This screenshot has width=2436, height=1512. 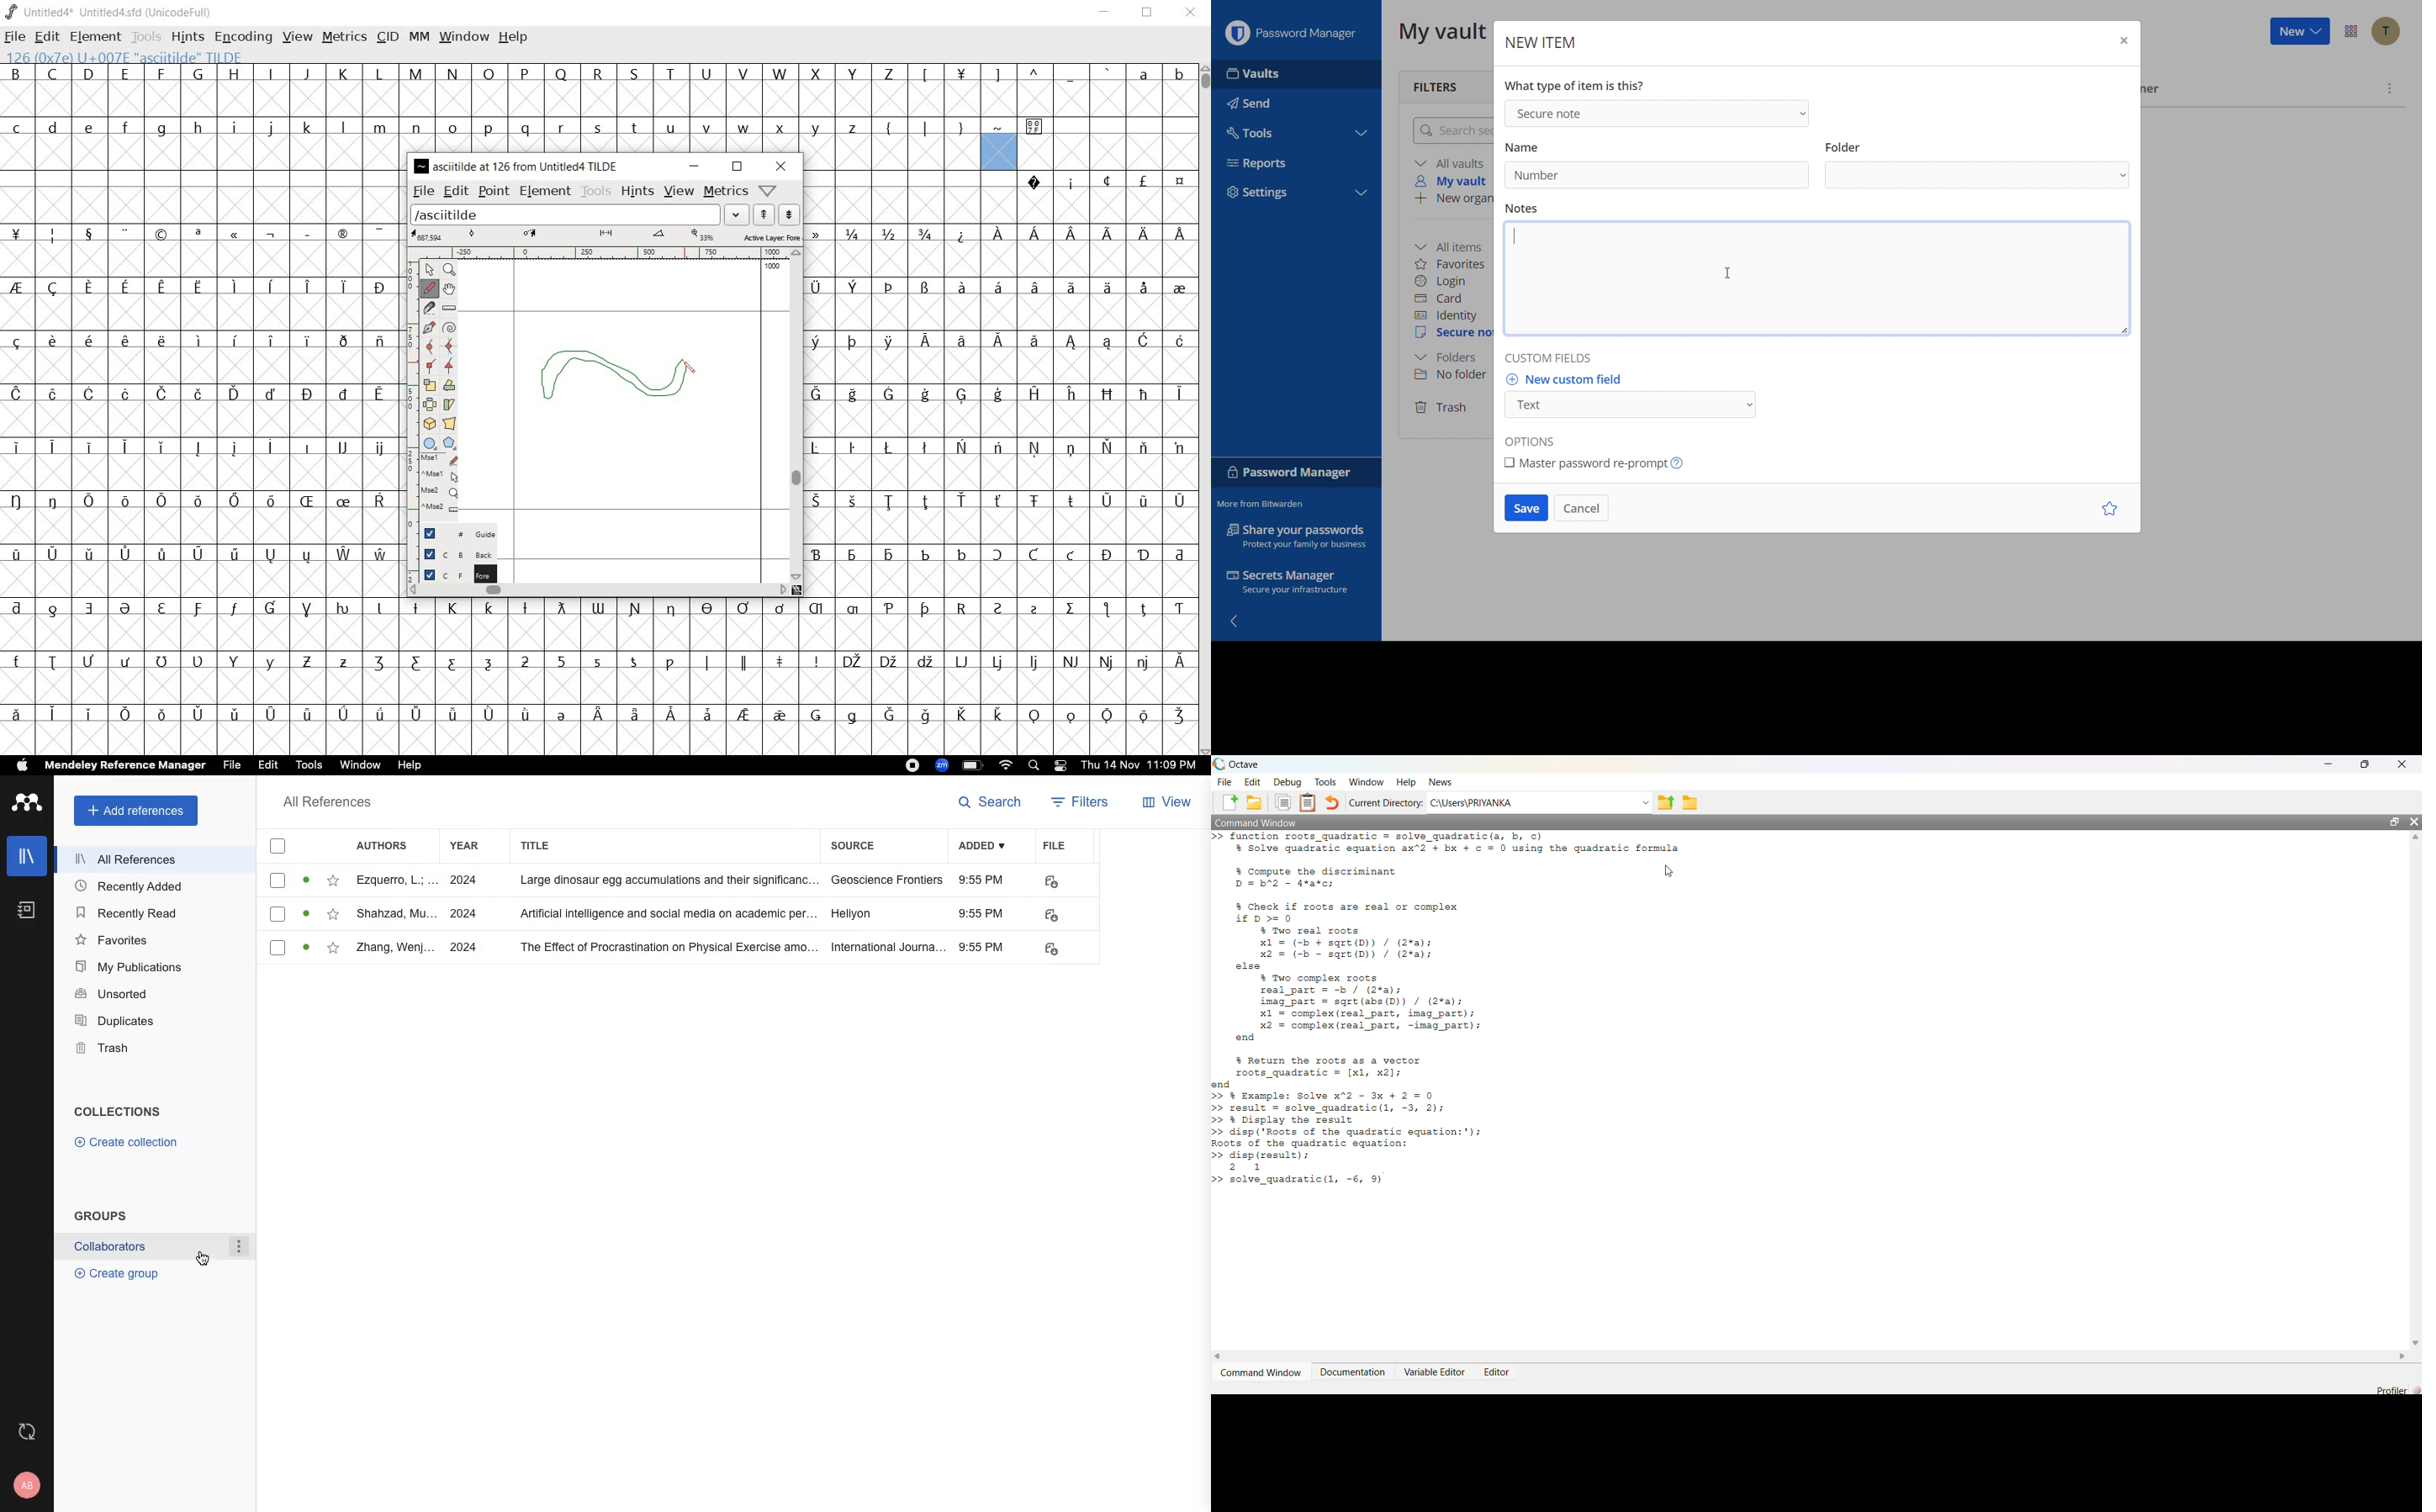 What do you see at coordinates (115, 939) in the screenshot?
I see `Favorites` at bounding box center [115, 939].